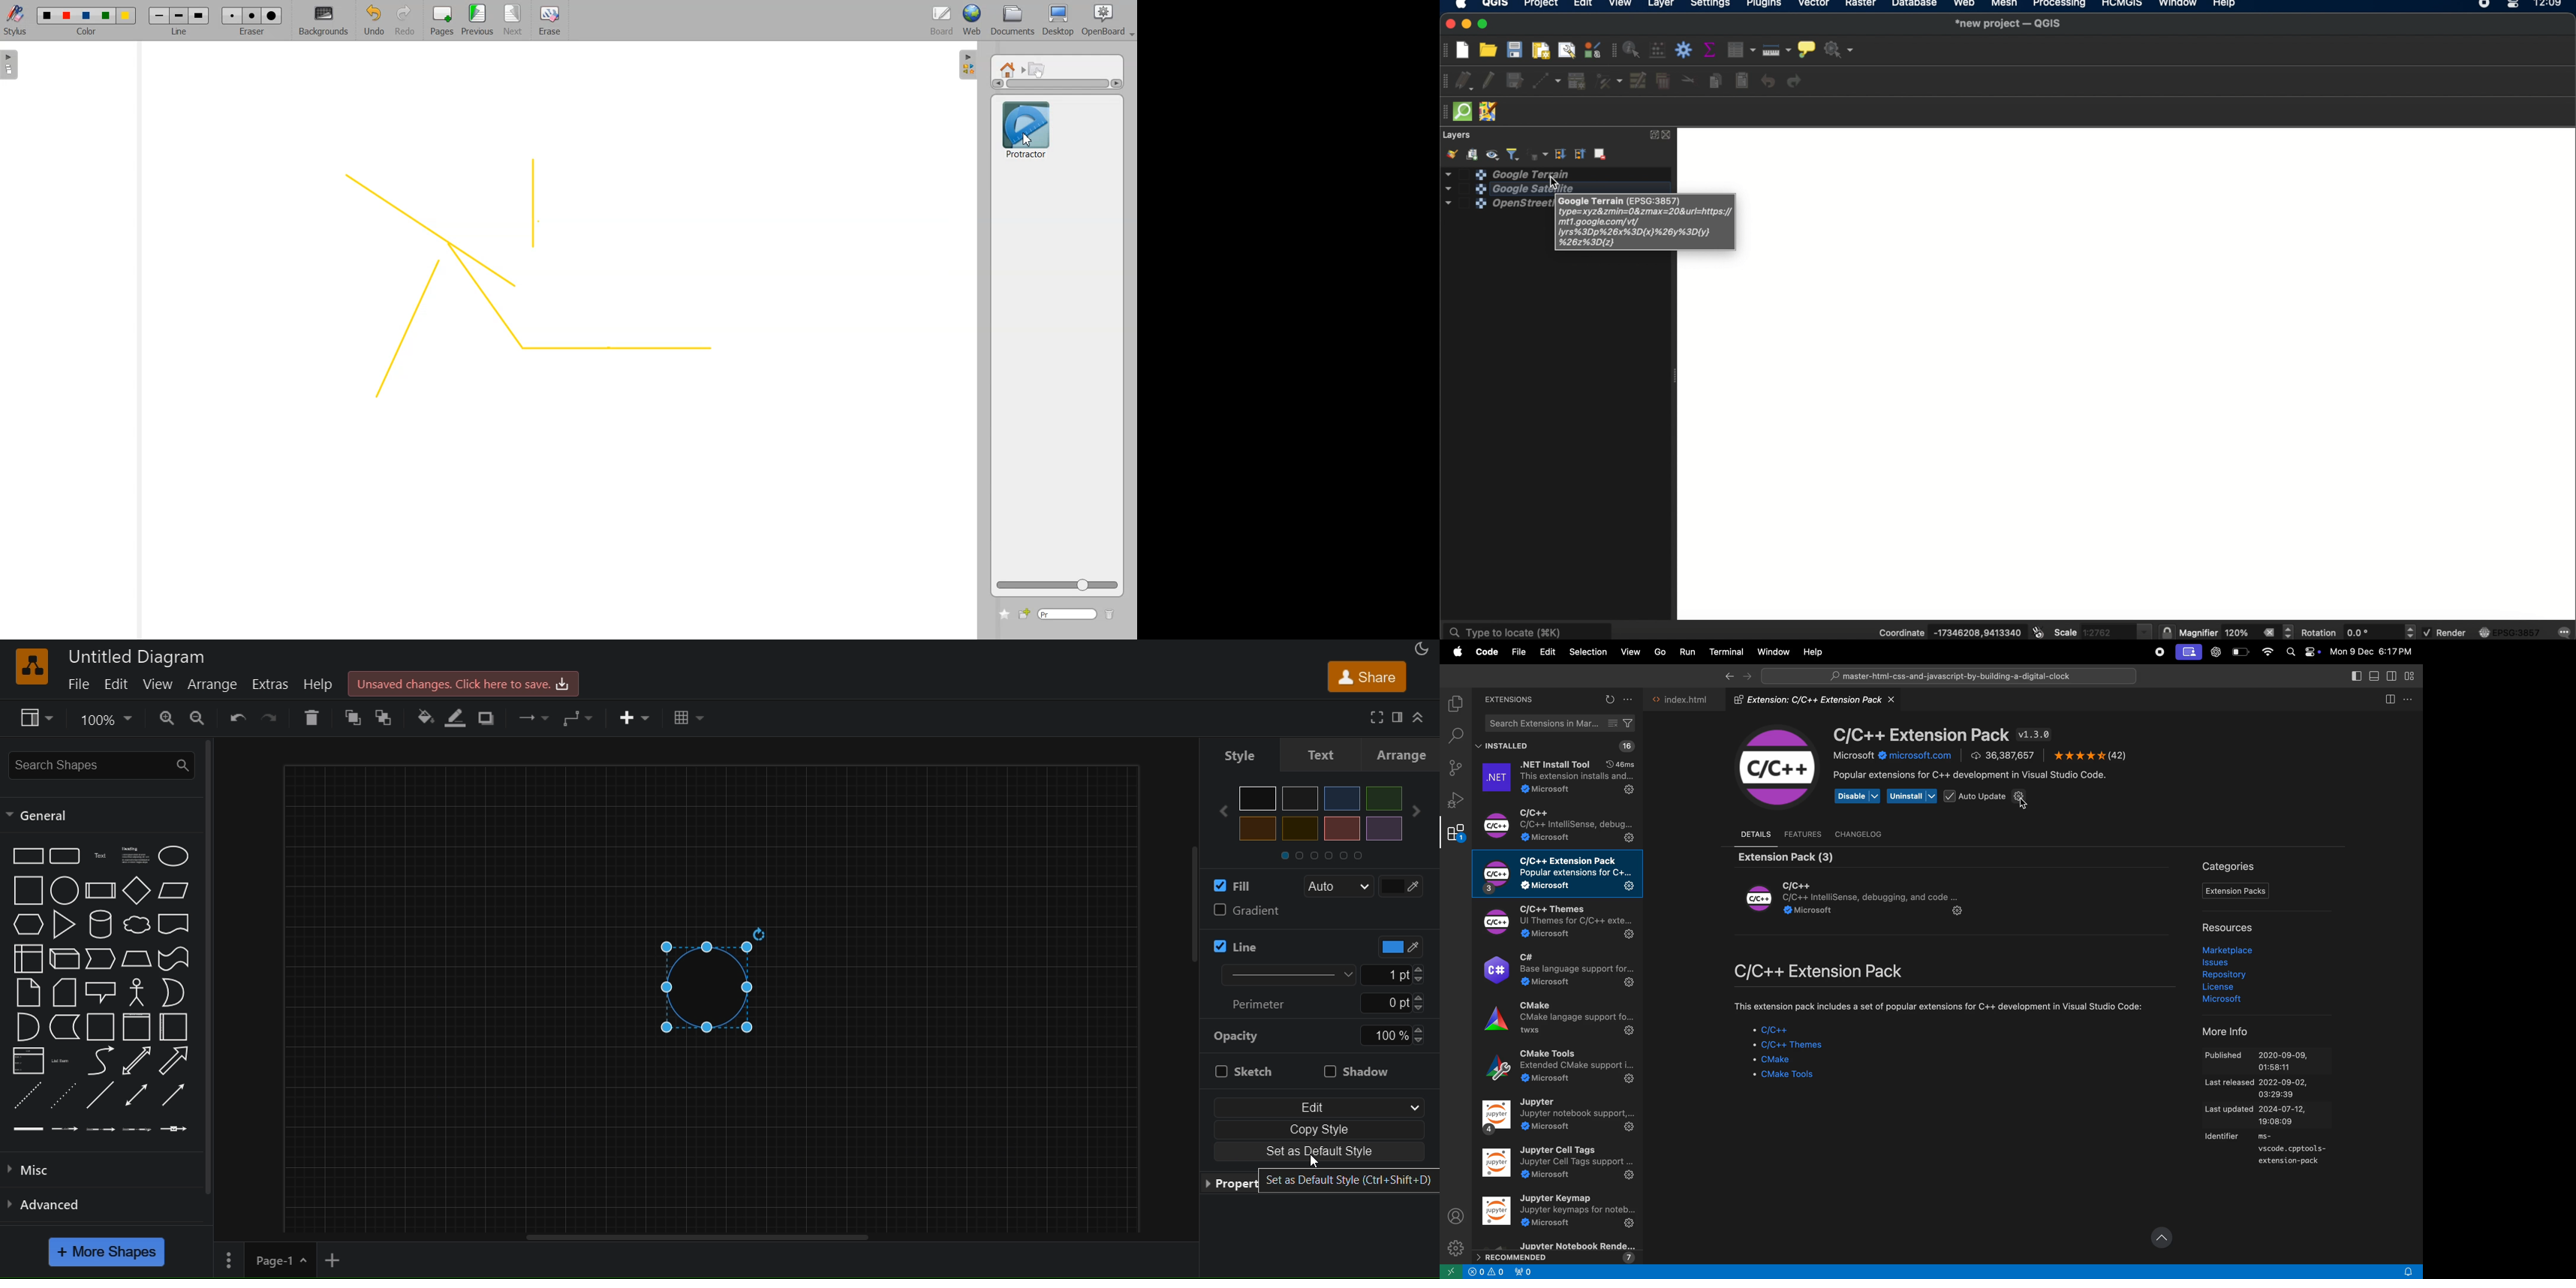 Image resolution: width=2576 pixels, height=1288 pixels. I want to click on collapase/expand, so click(1422, 717).